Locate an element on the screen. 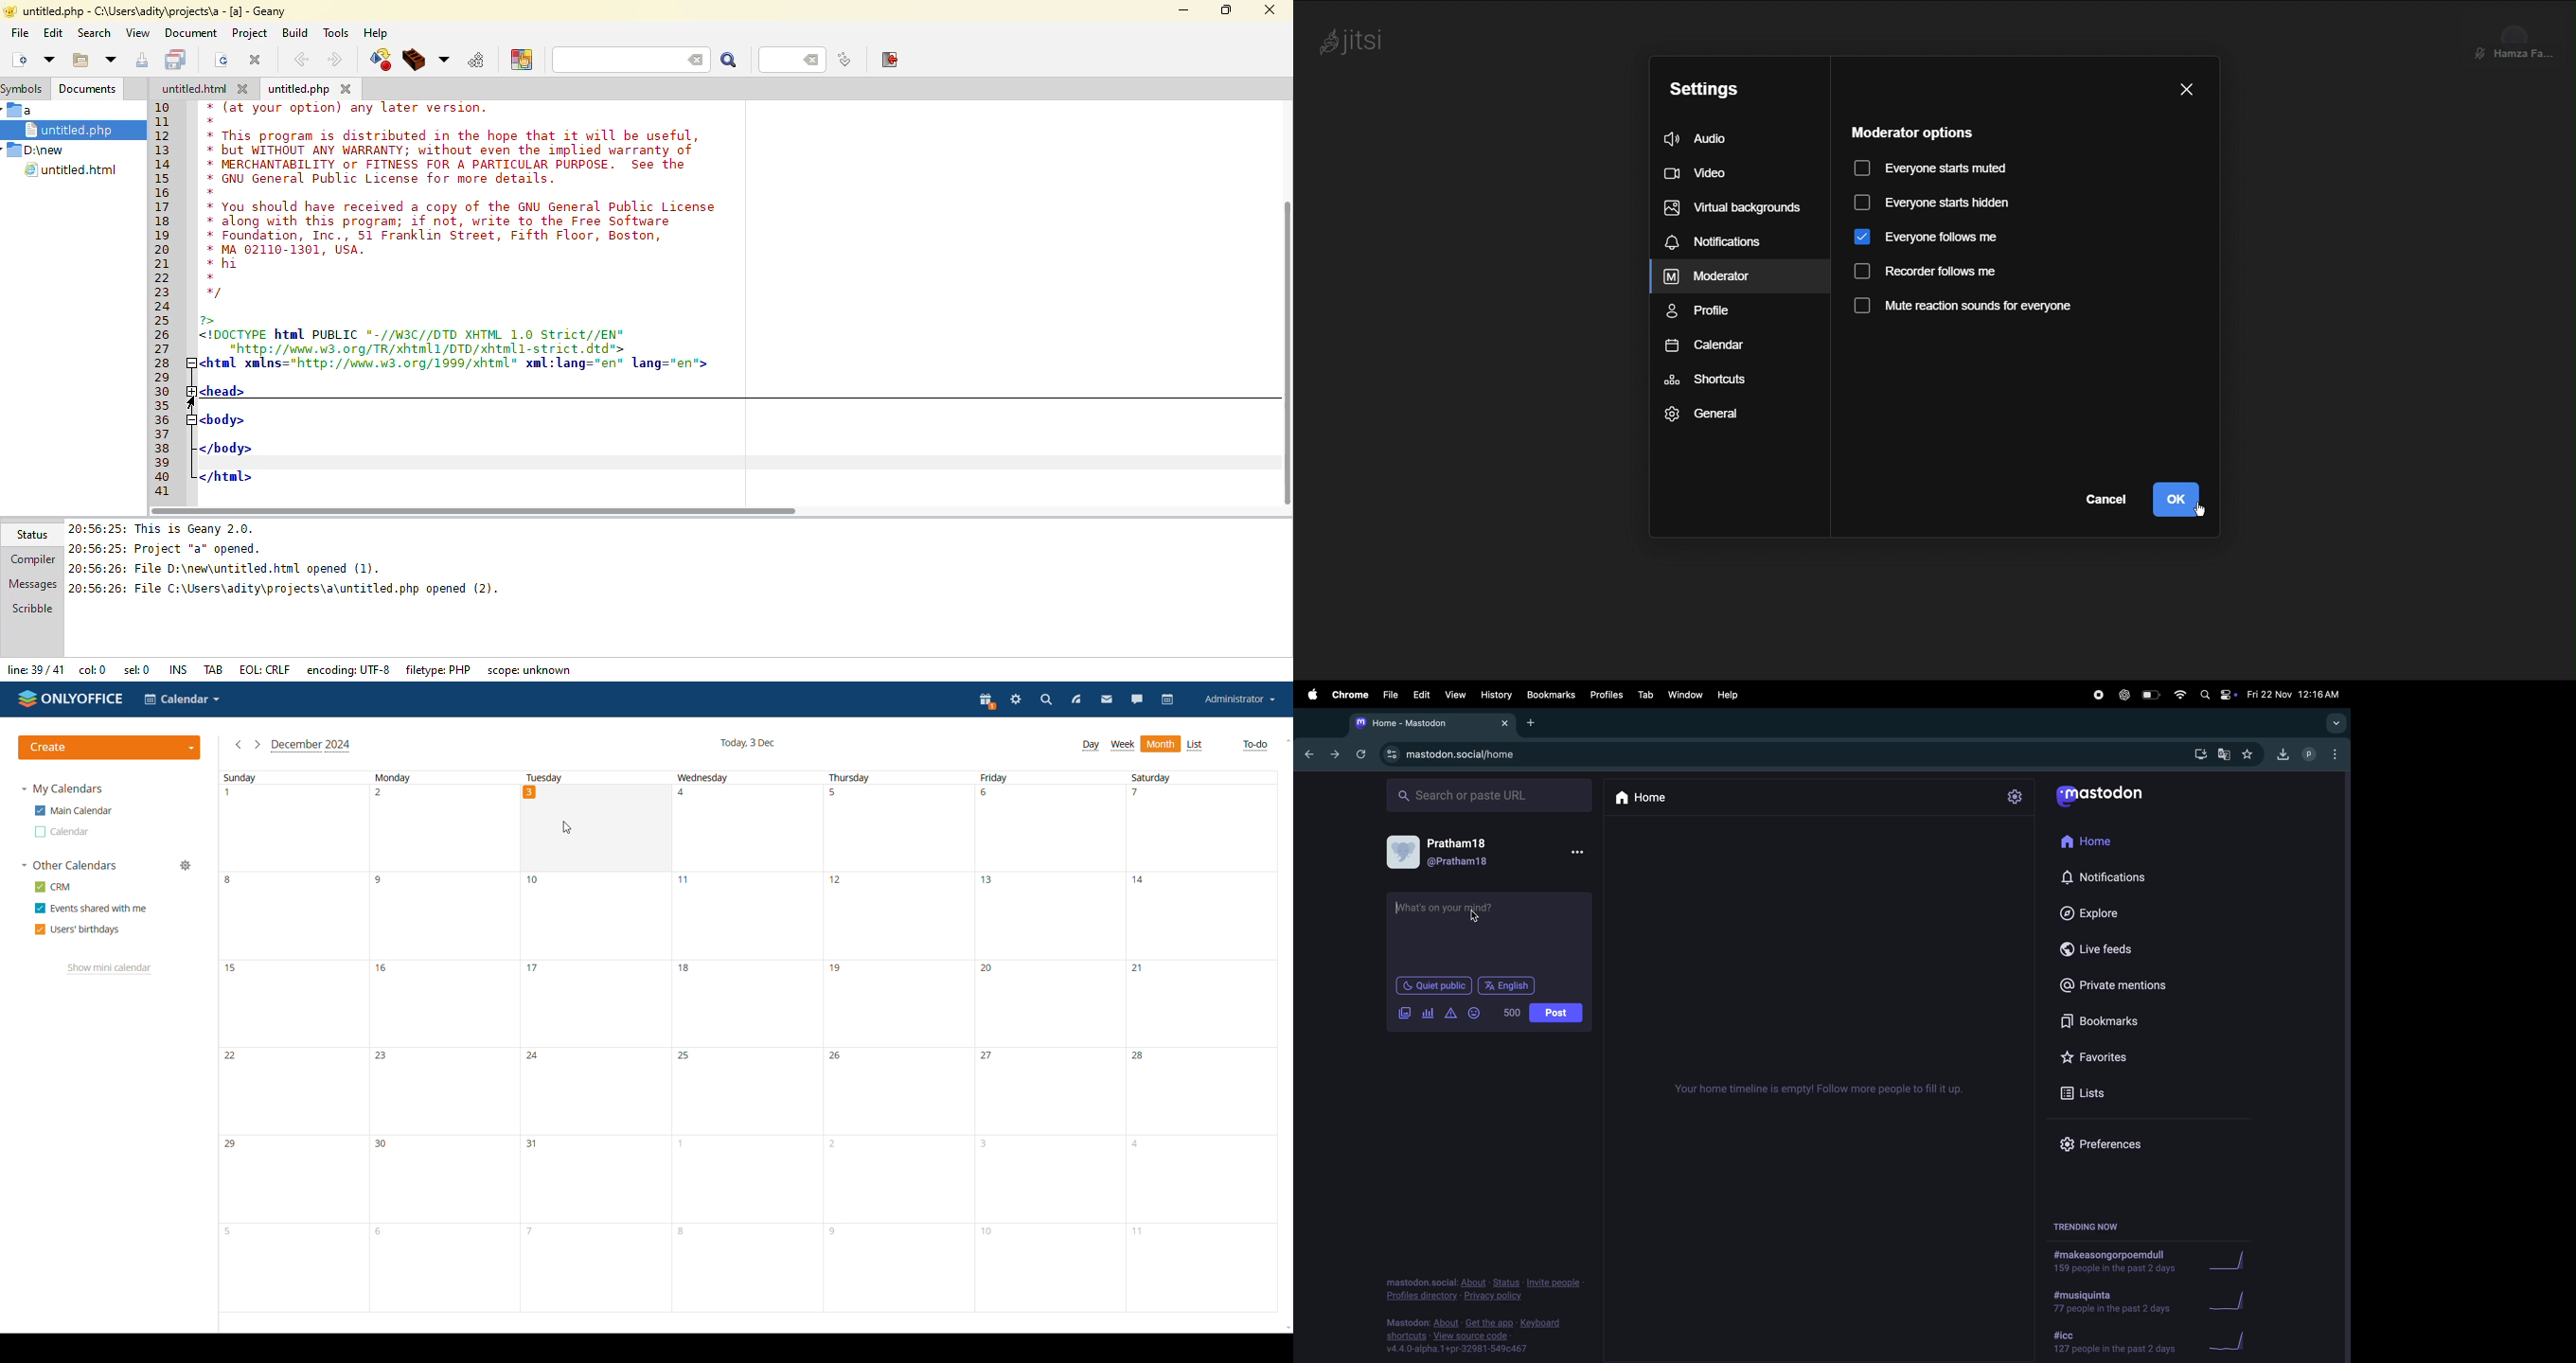 Image resolution: width=2576 pixels, height=1372 pixels. project is located at coordinates (250, 33).